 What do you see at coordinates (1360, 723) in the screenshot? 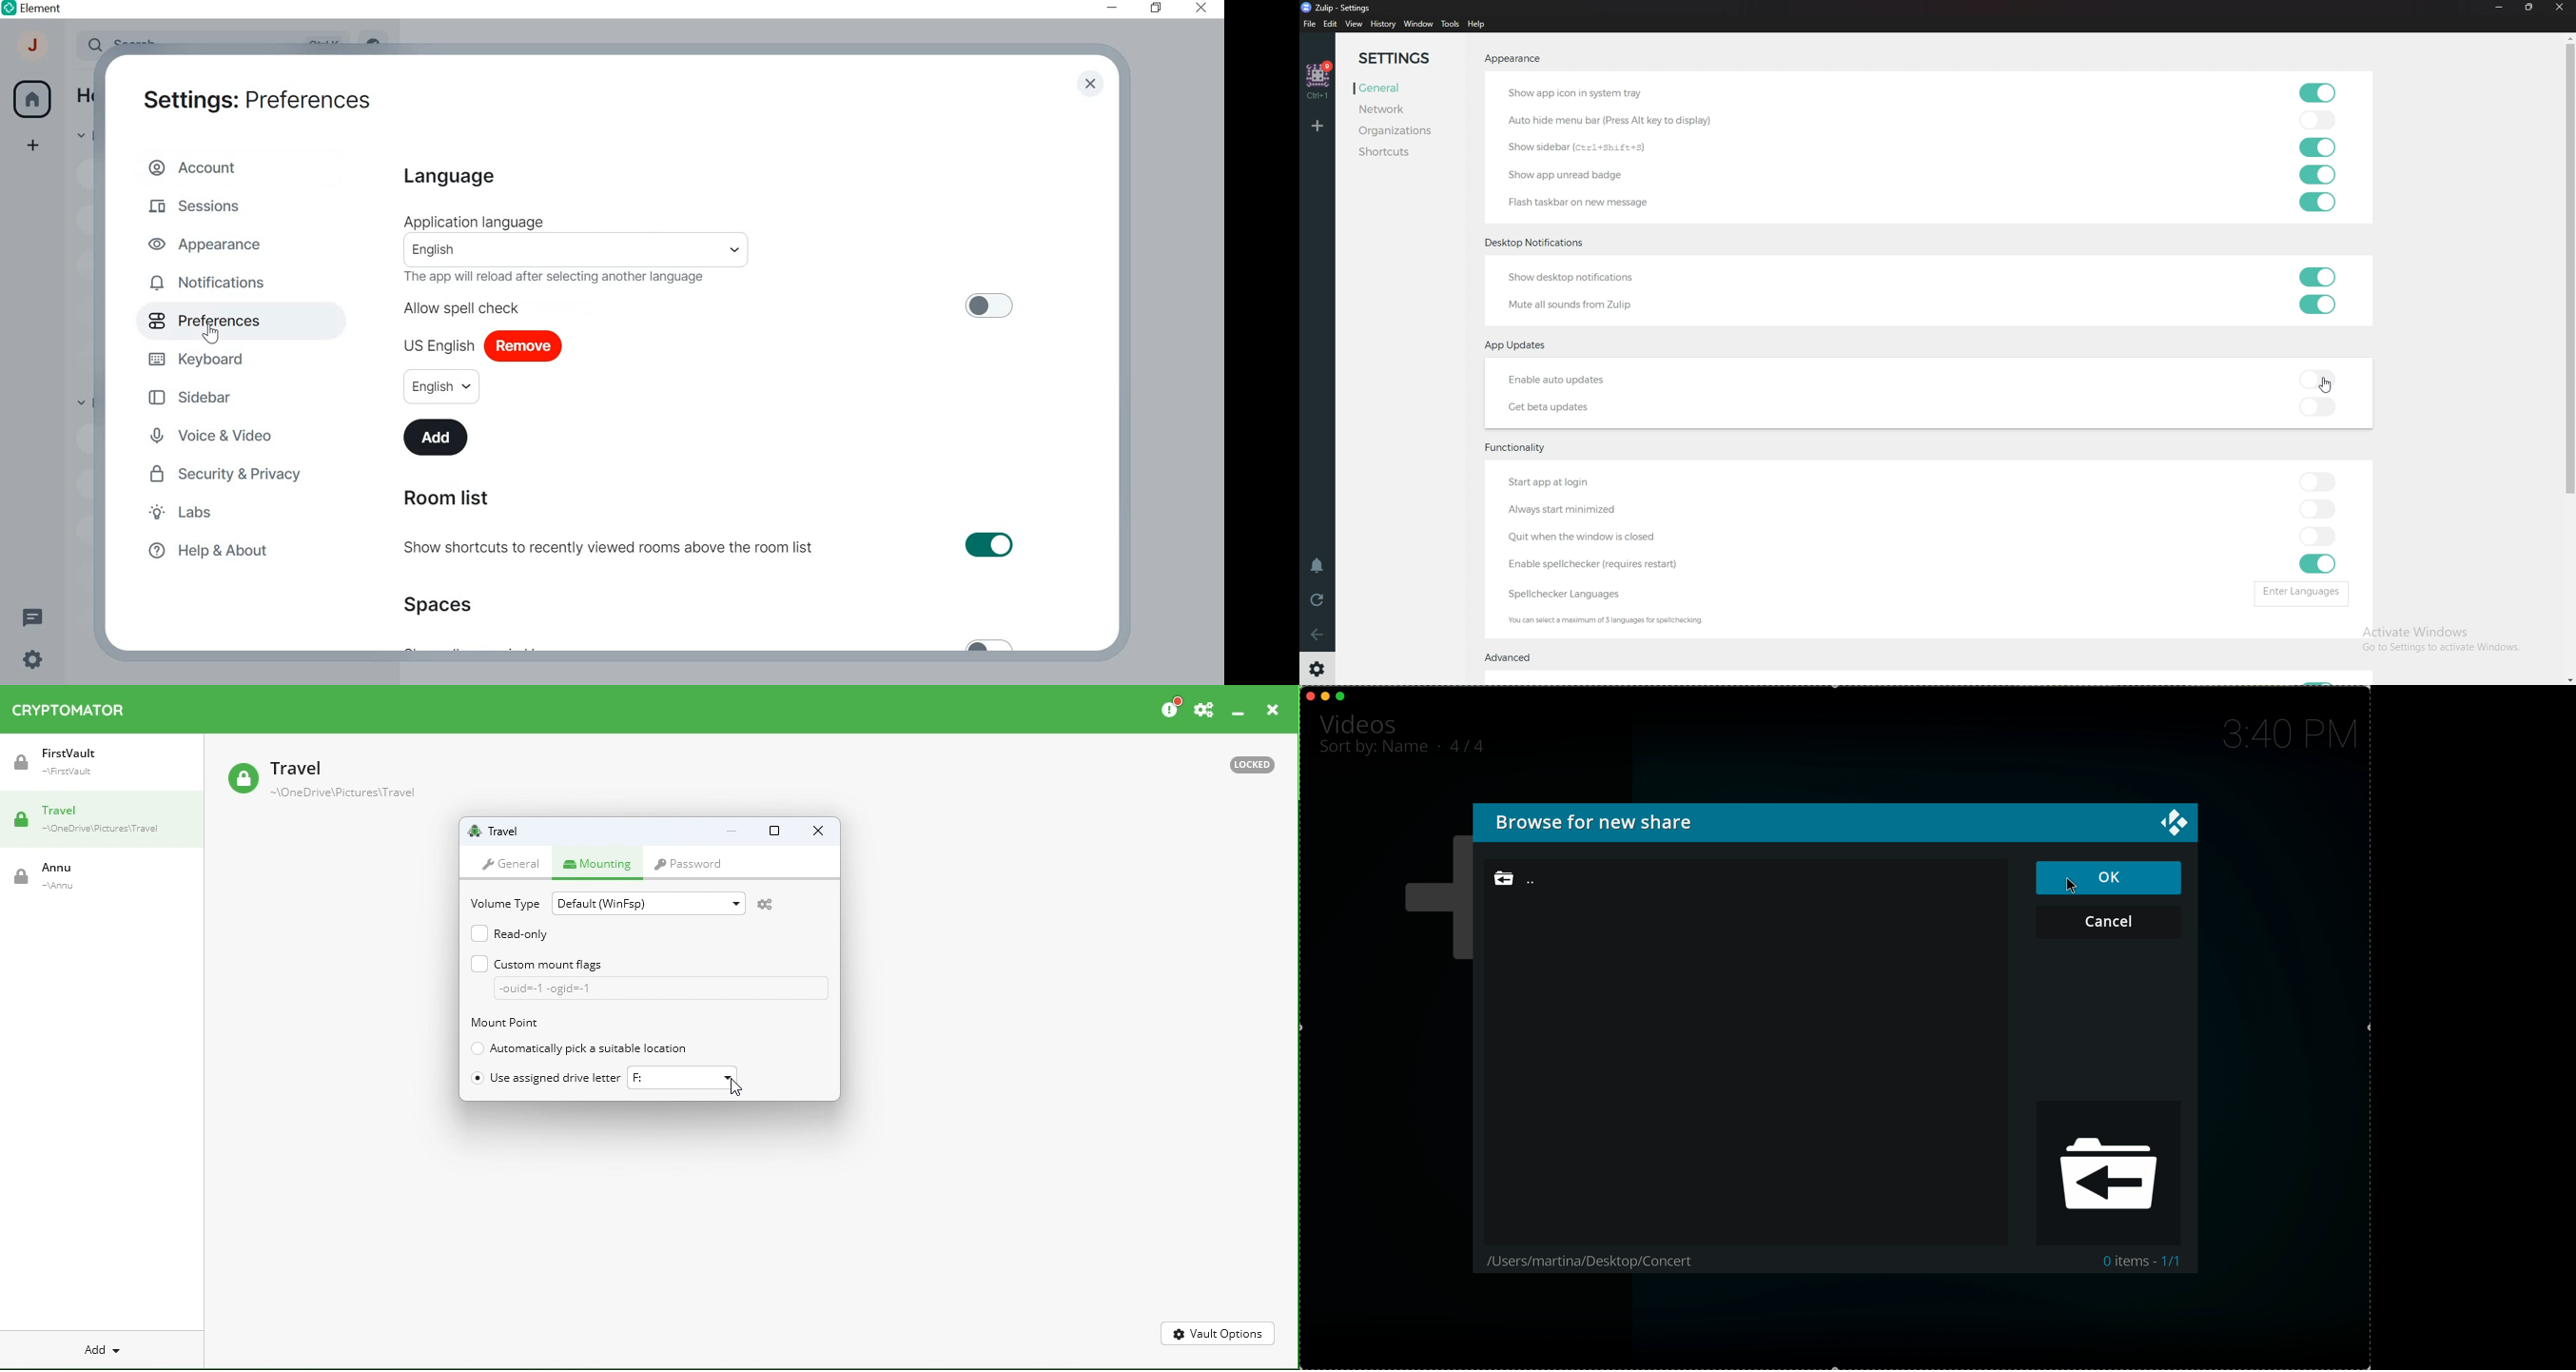
I see `videos` at bounding box center [1360, 723].